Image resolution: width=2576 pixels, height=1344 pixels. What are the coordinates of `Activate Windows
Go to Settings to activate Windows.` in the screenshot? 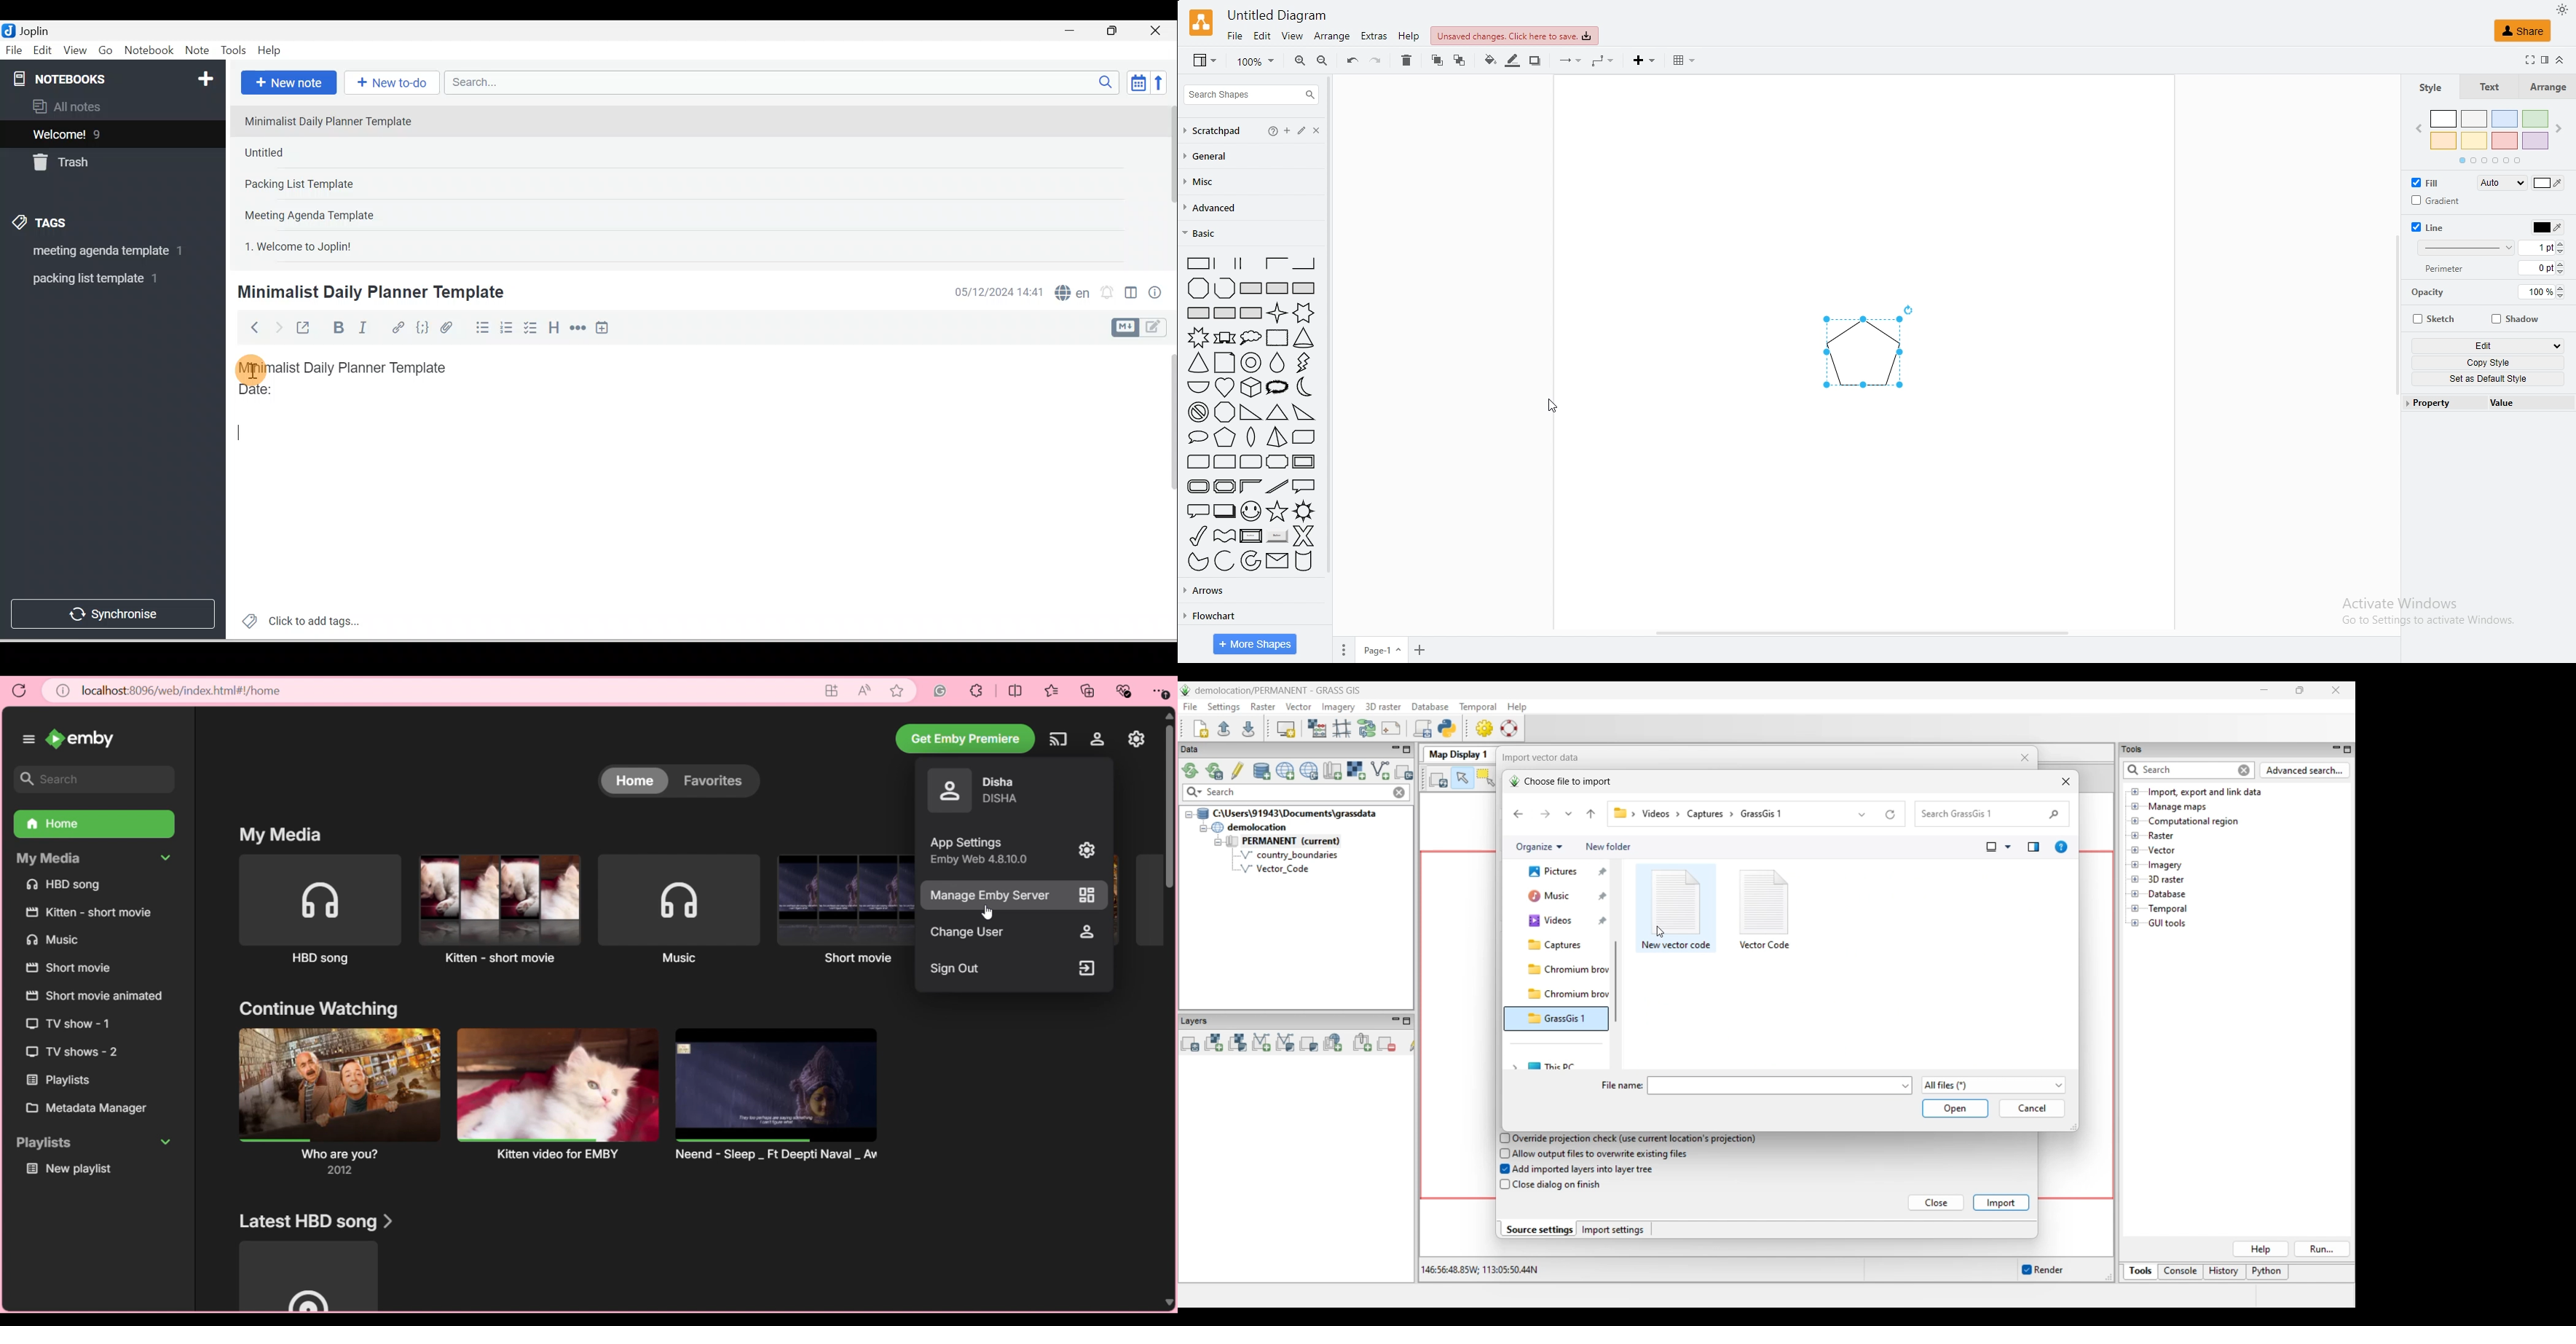 It's located at (2424, 615).